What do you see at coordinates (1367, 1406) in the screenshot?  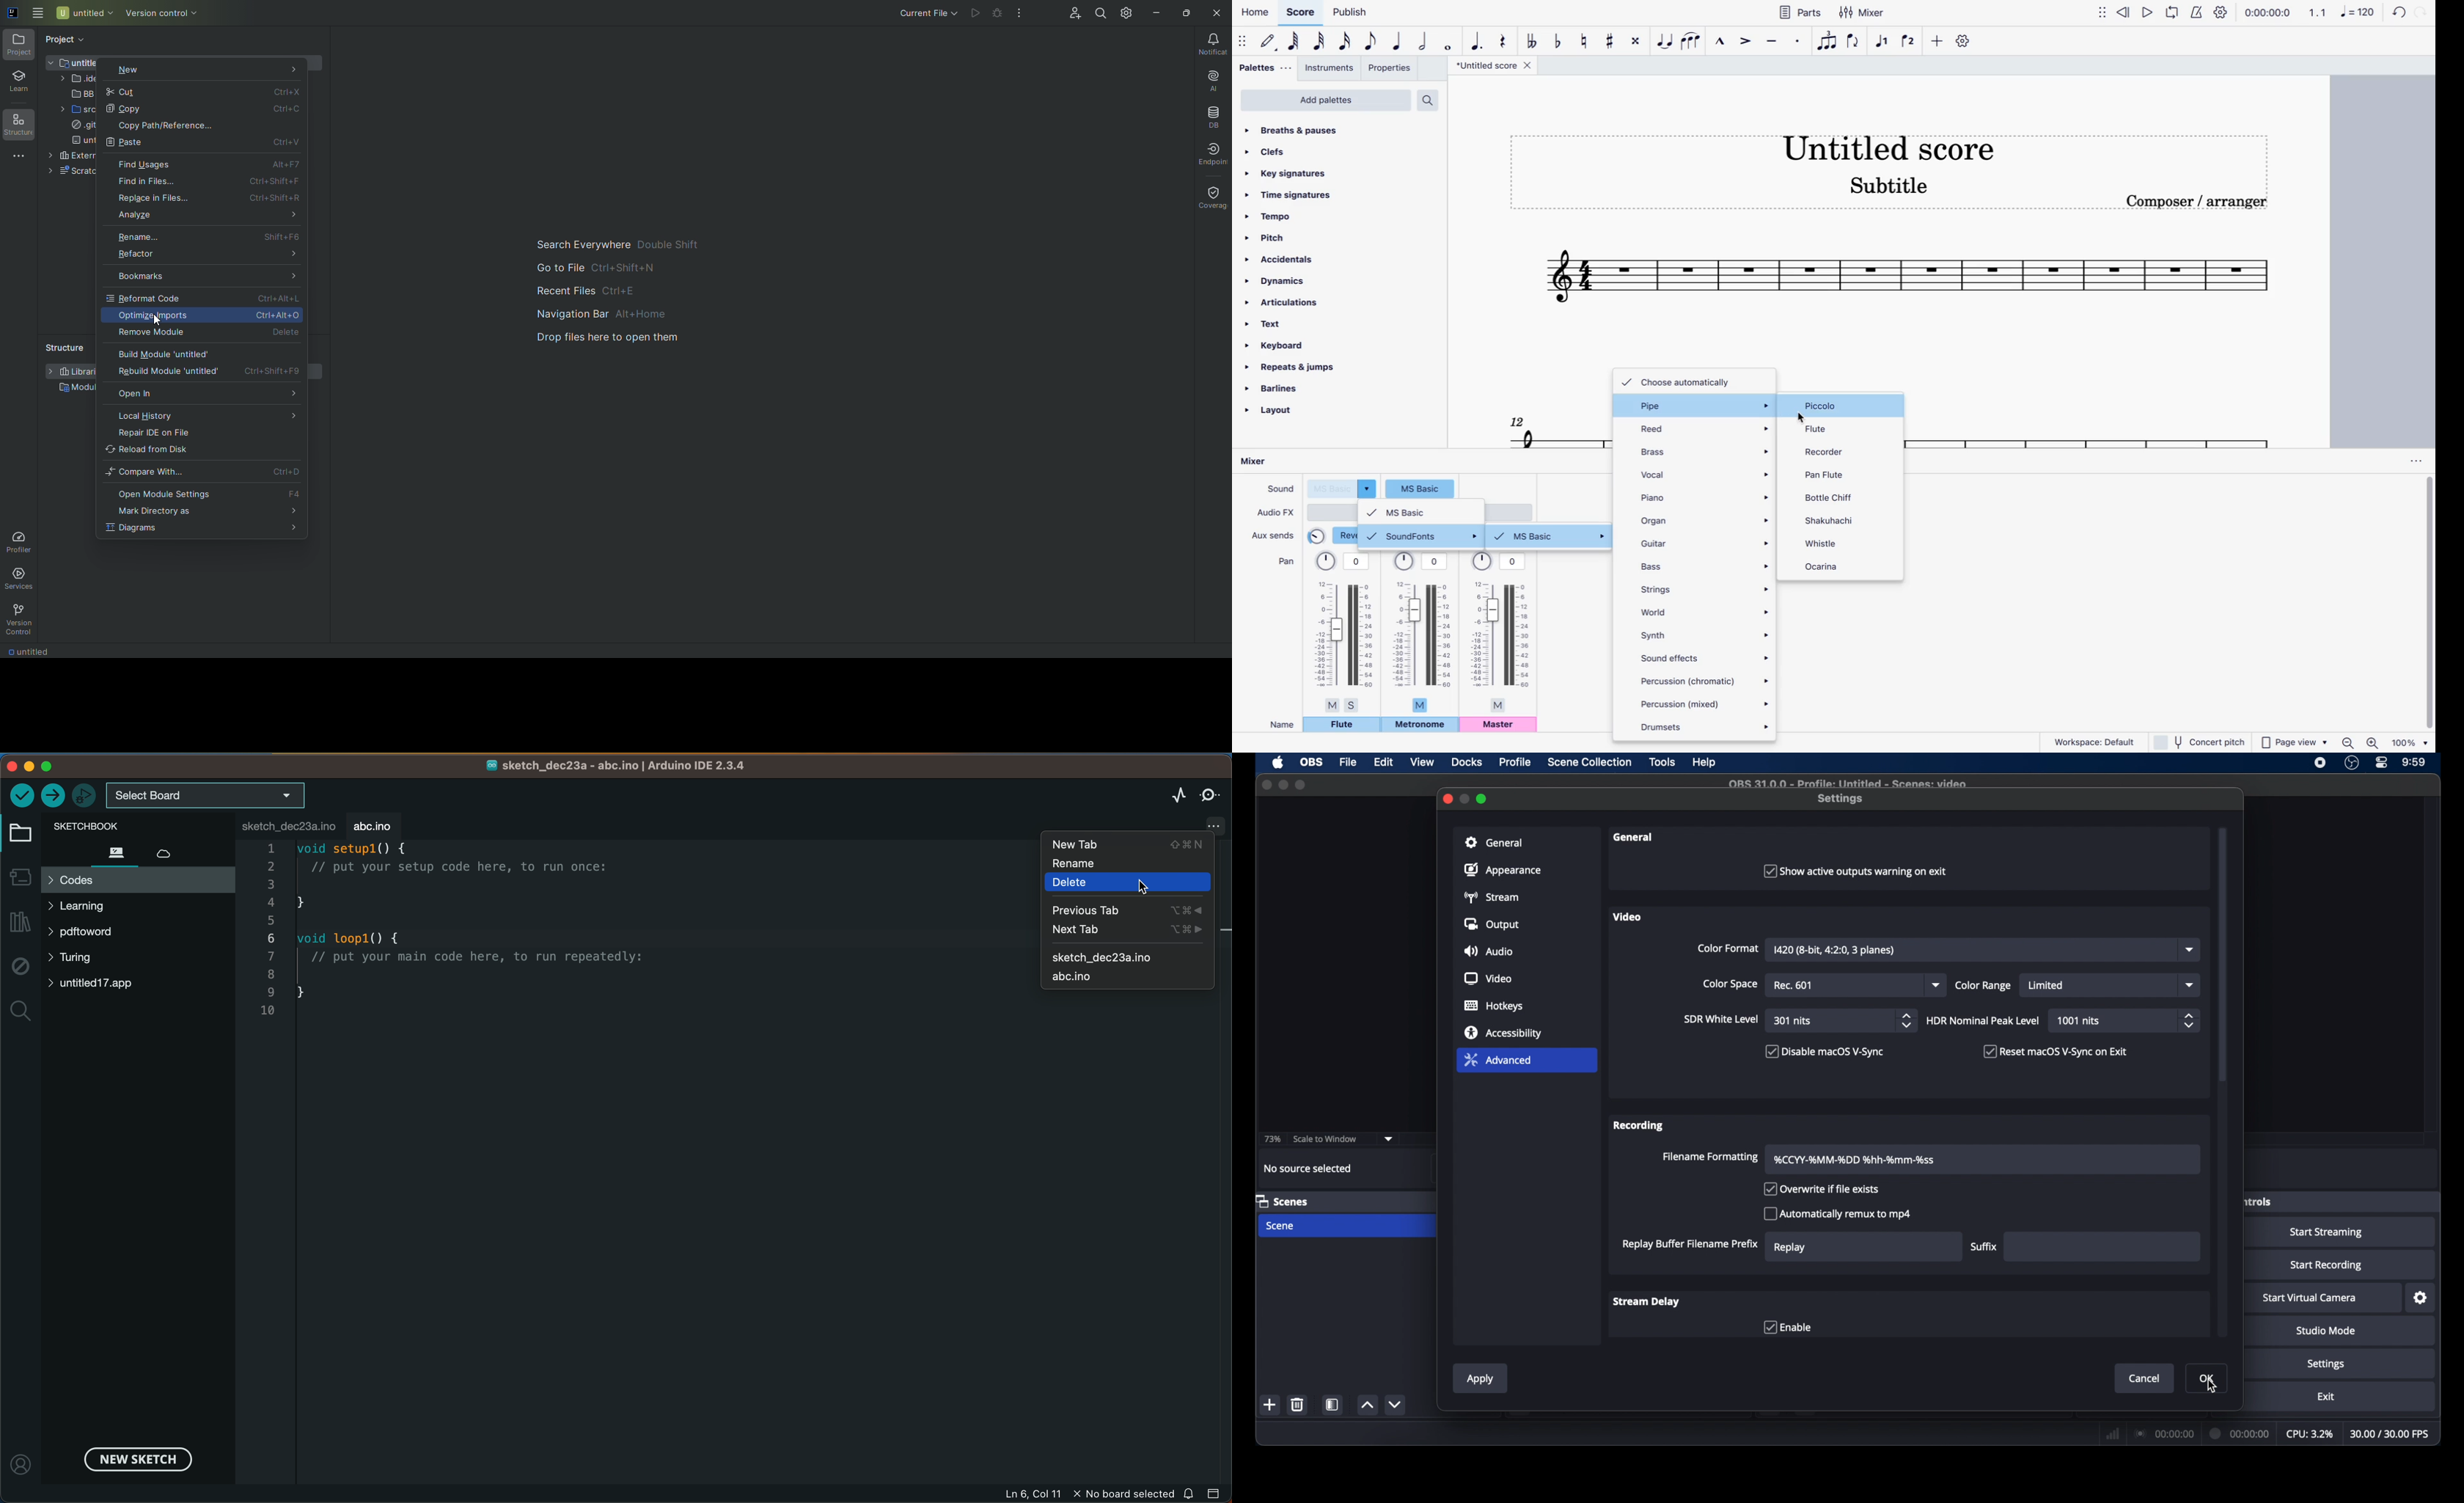 I see `increment` at bounding box center [1367, 1406].